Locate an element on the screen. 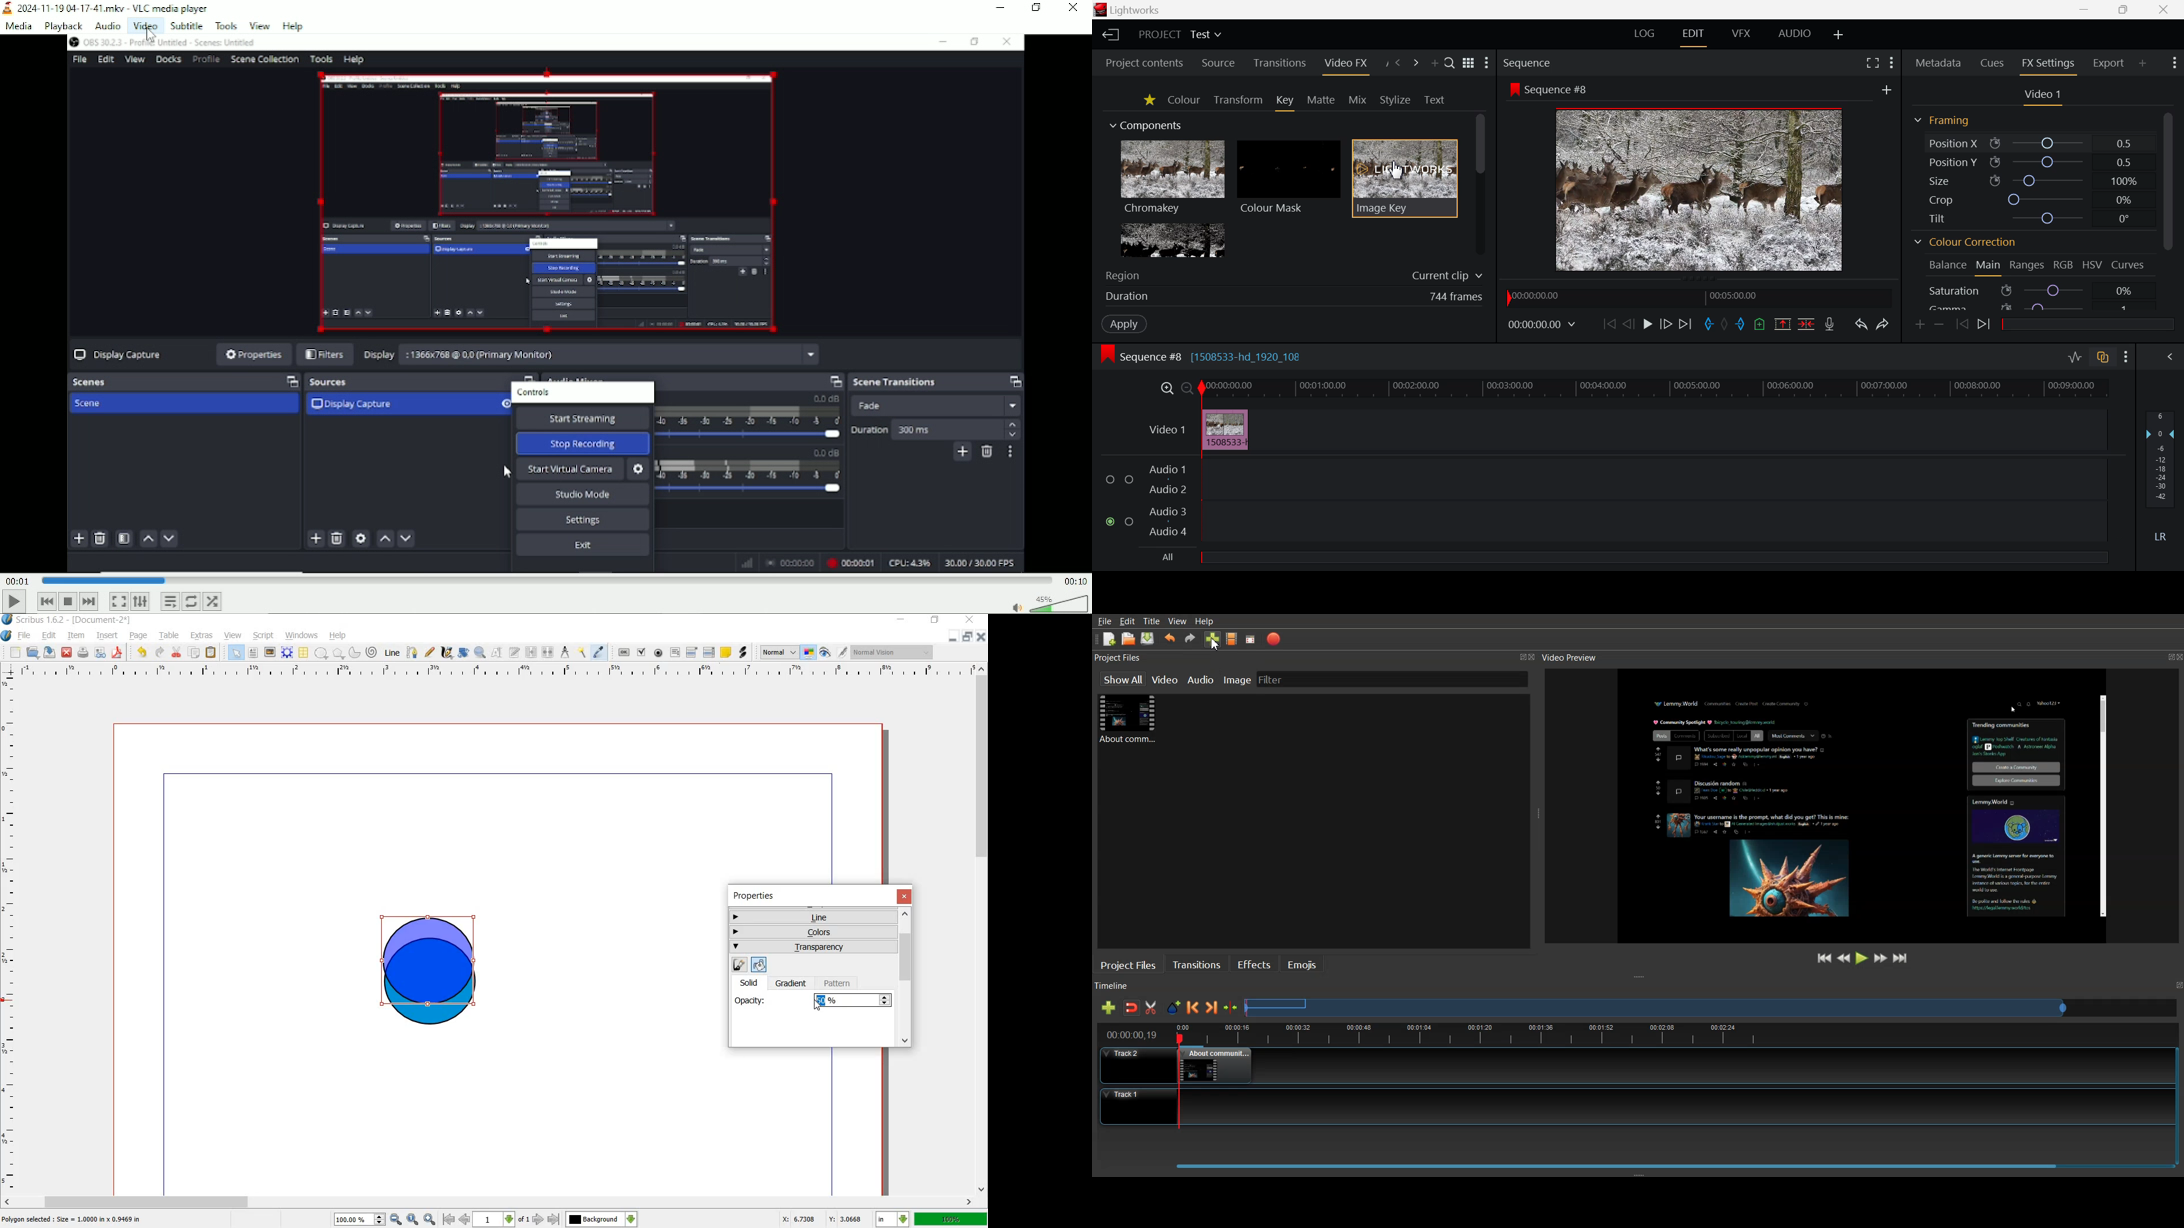  restore down is located at coordinates (1038, 8).